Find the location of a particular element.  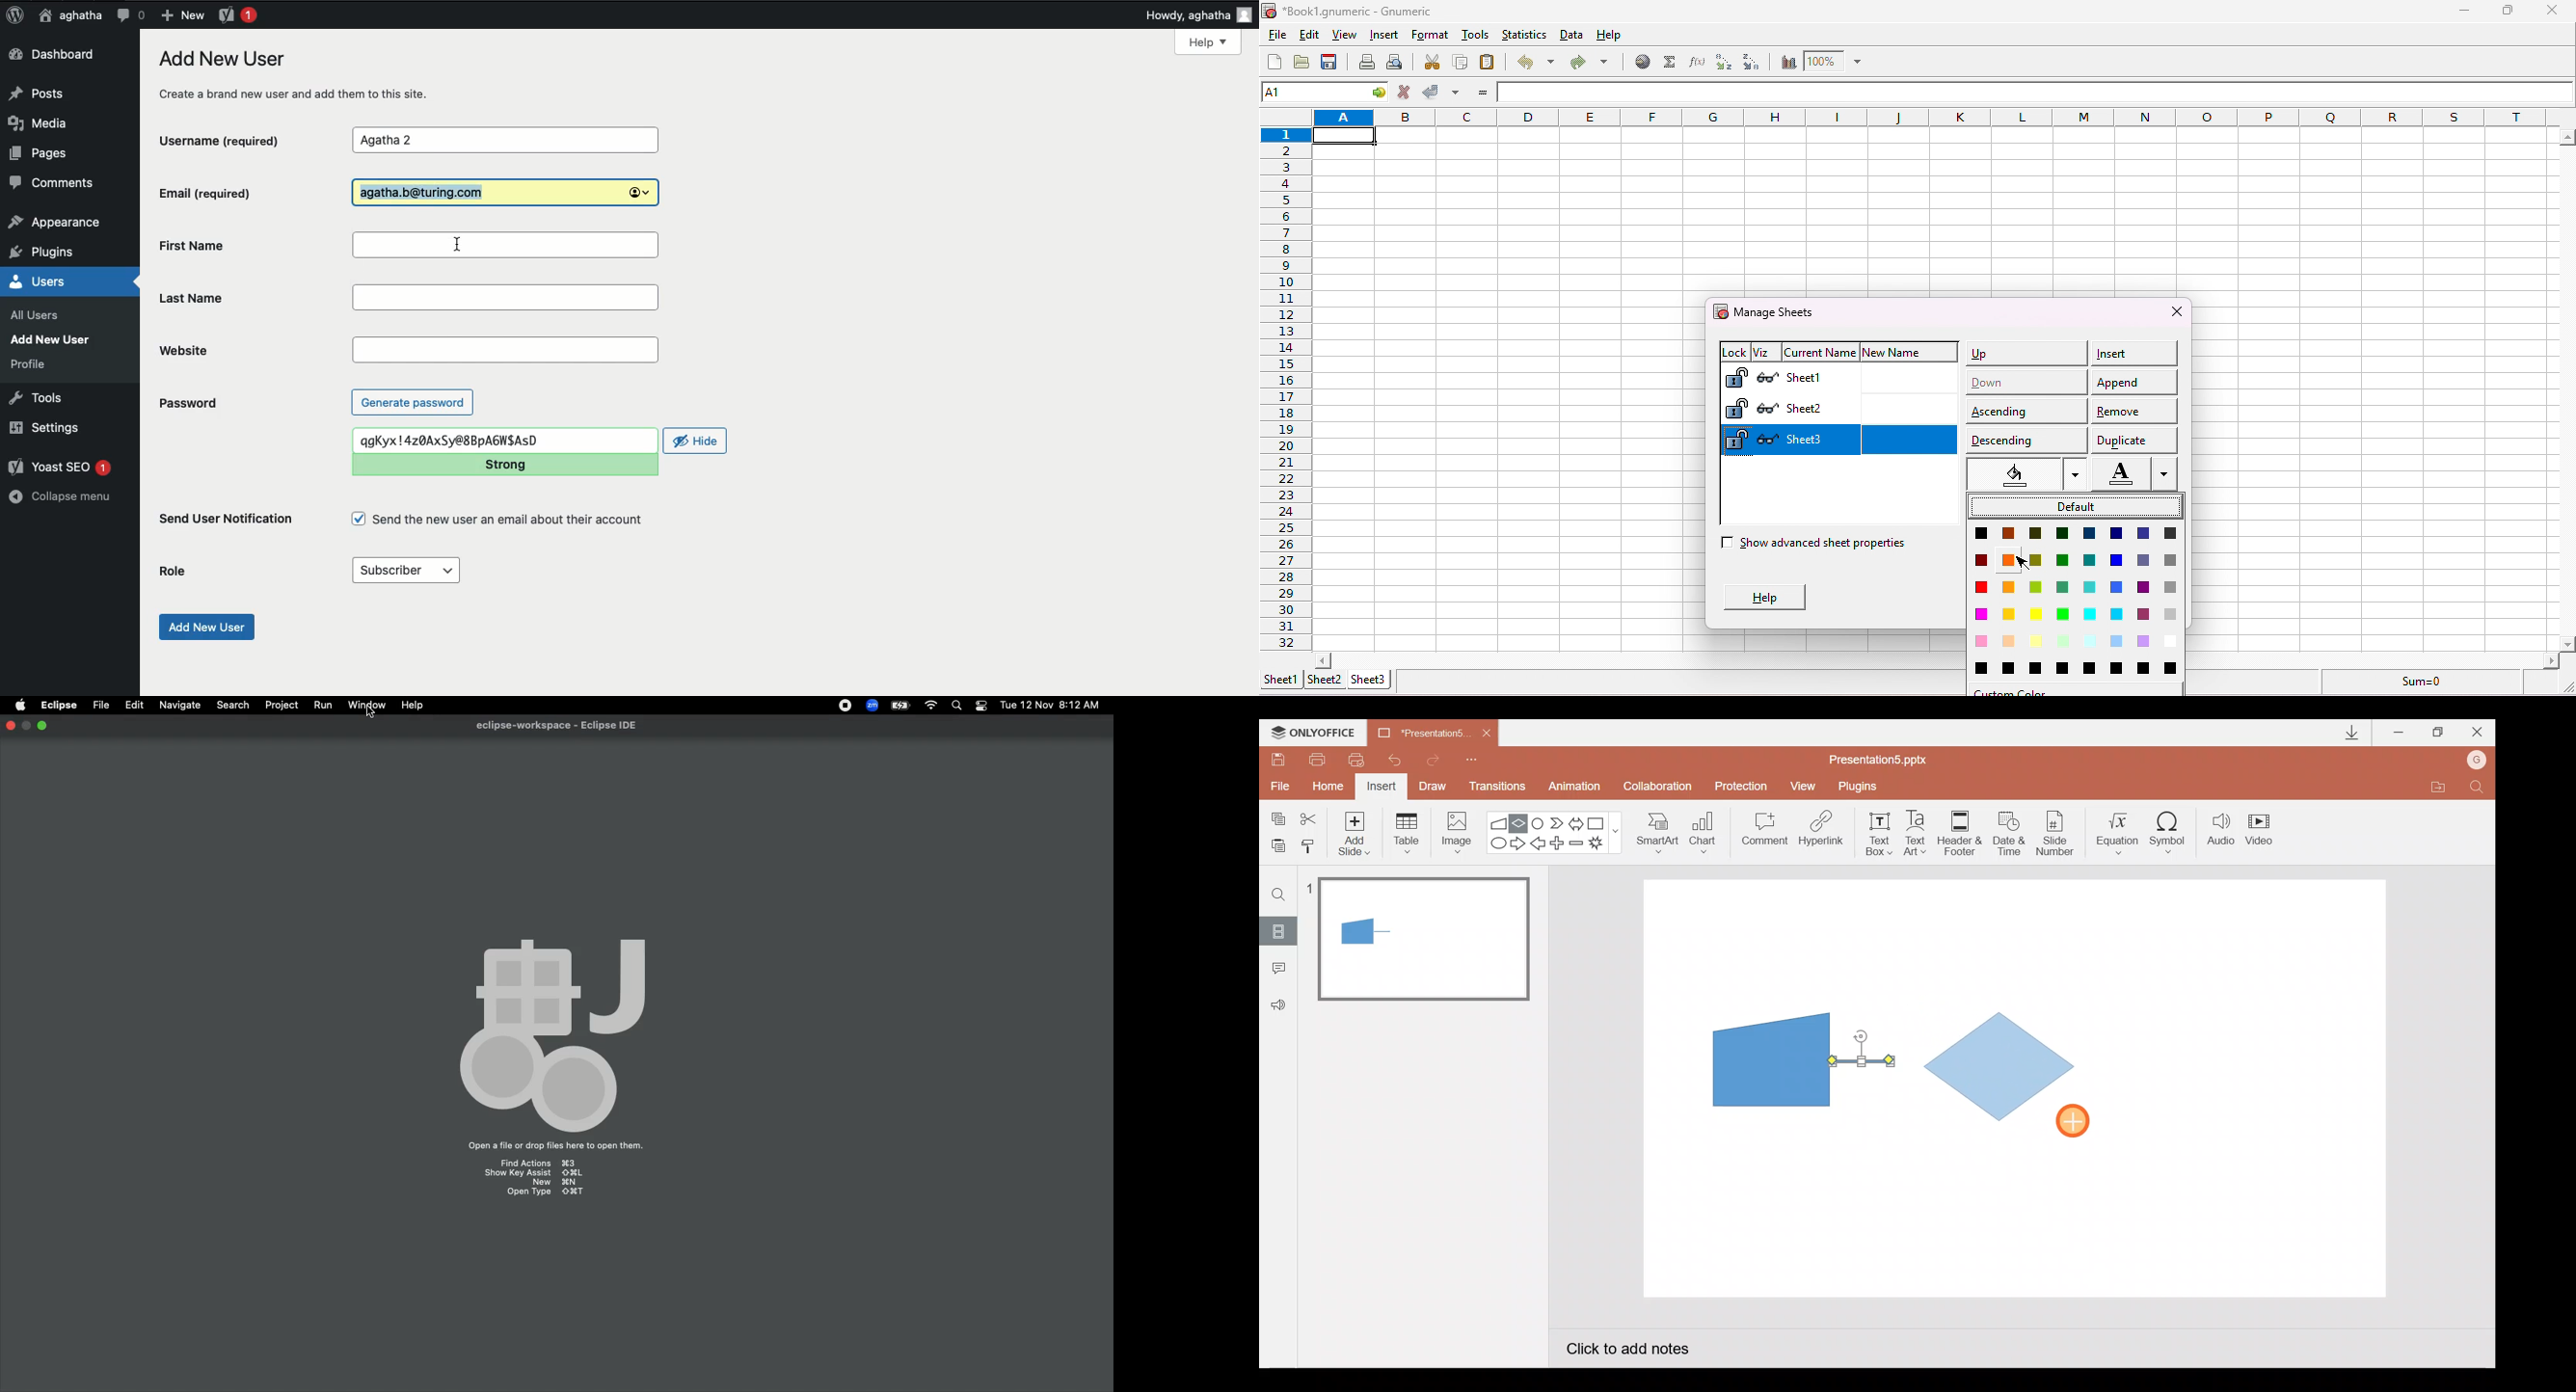

Decision flow chart is located at coordinates (2003, 1068).